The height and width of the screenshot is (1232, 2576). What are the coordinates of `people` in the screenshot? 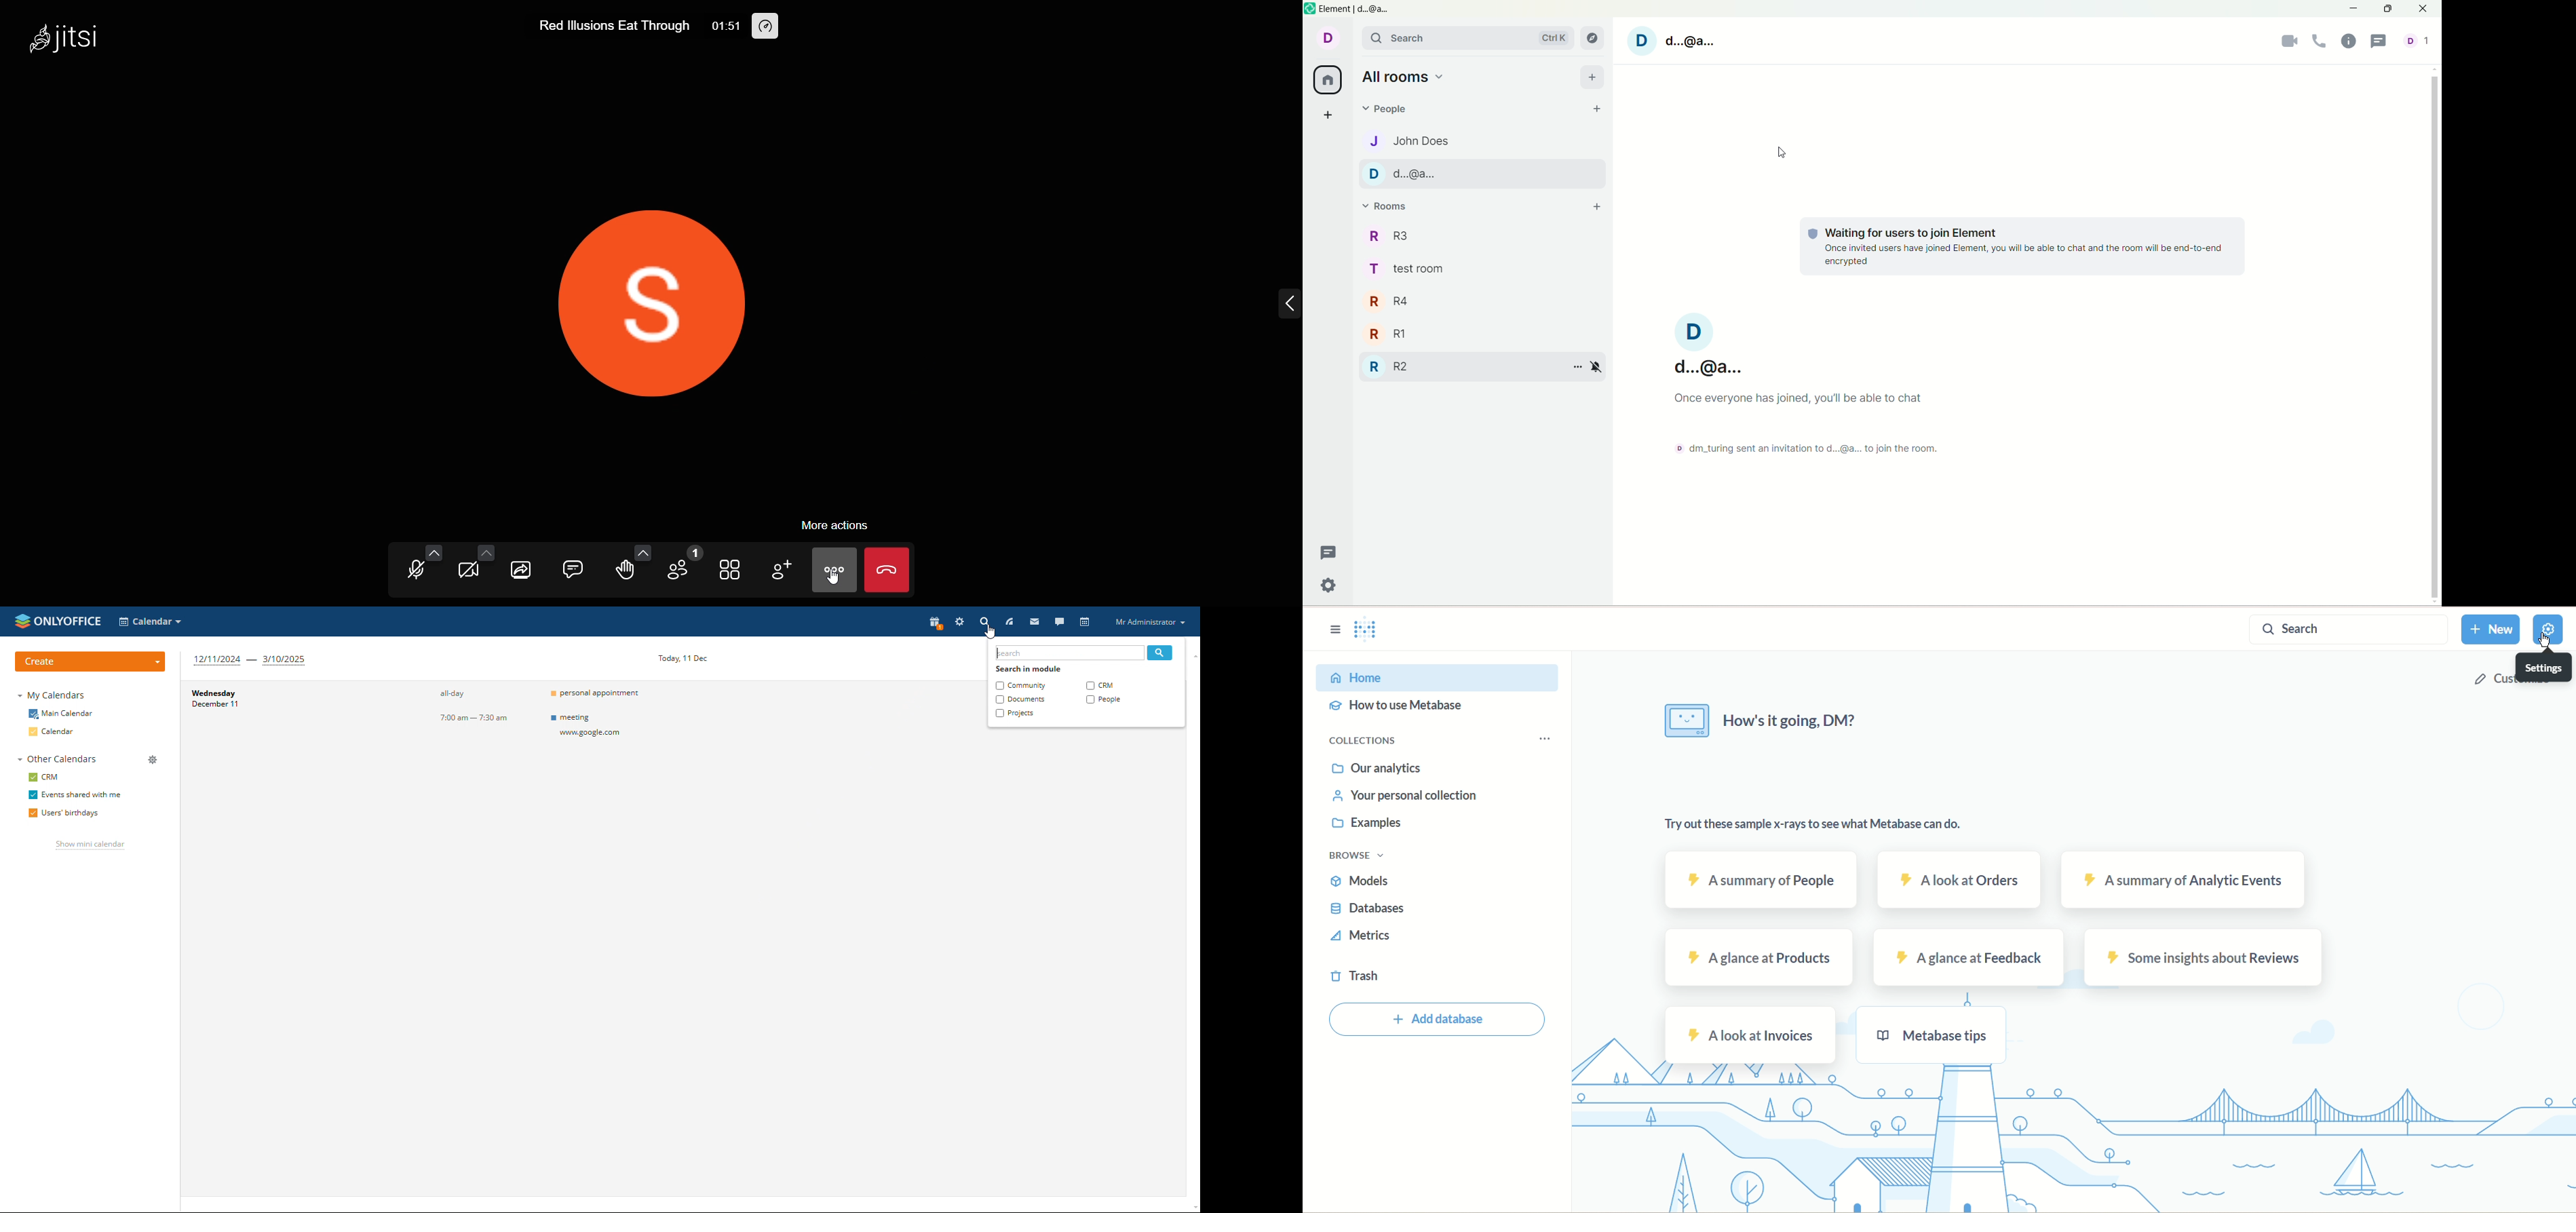 It's located at (1389, 107).